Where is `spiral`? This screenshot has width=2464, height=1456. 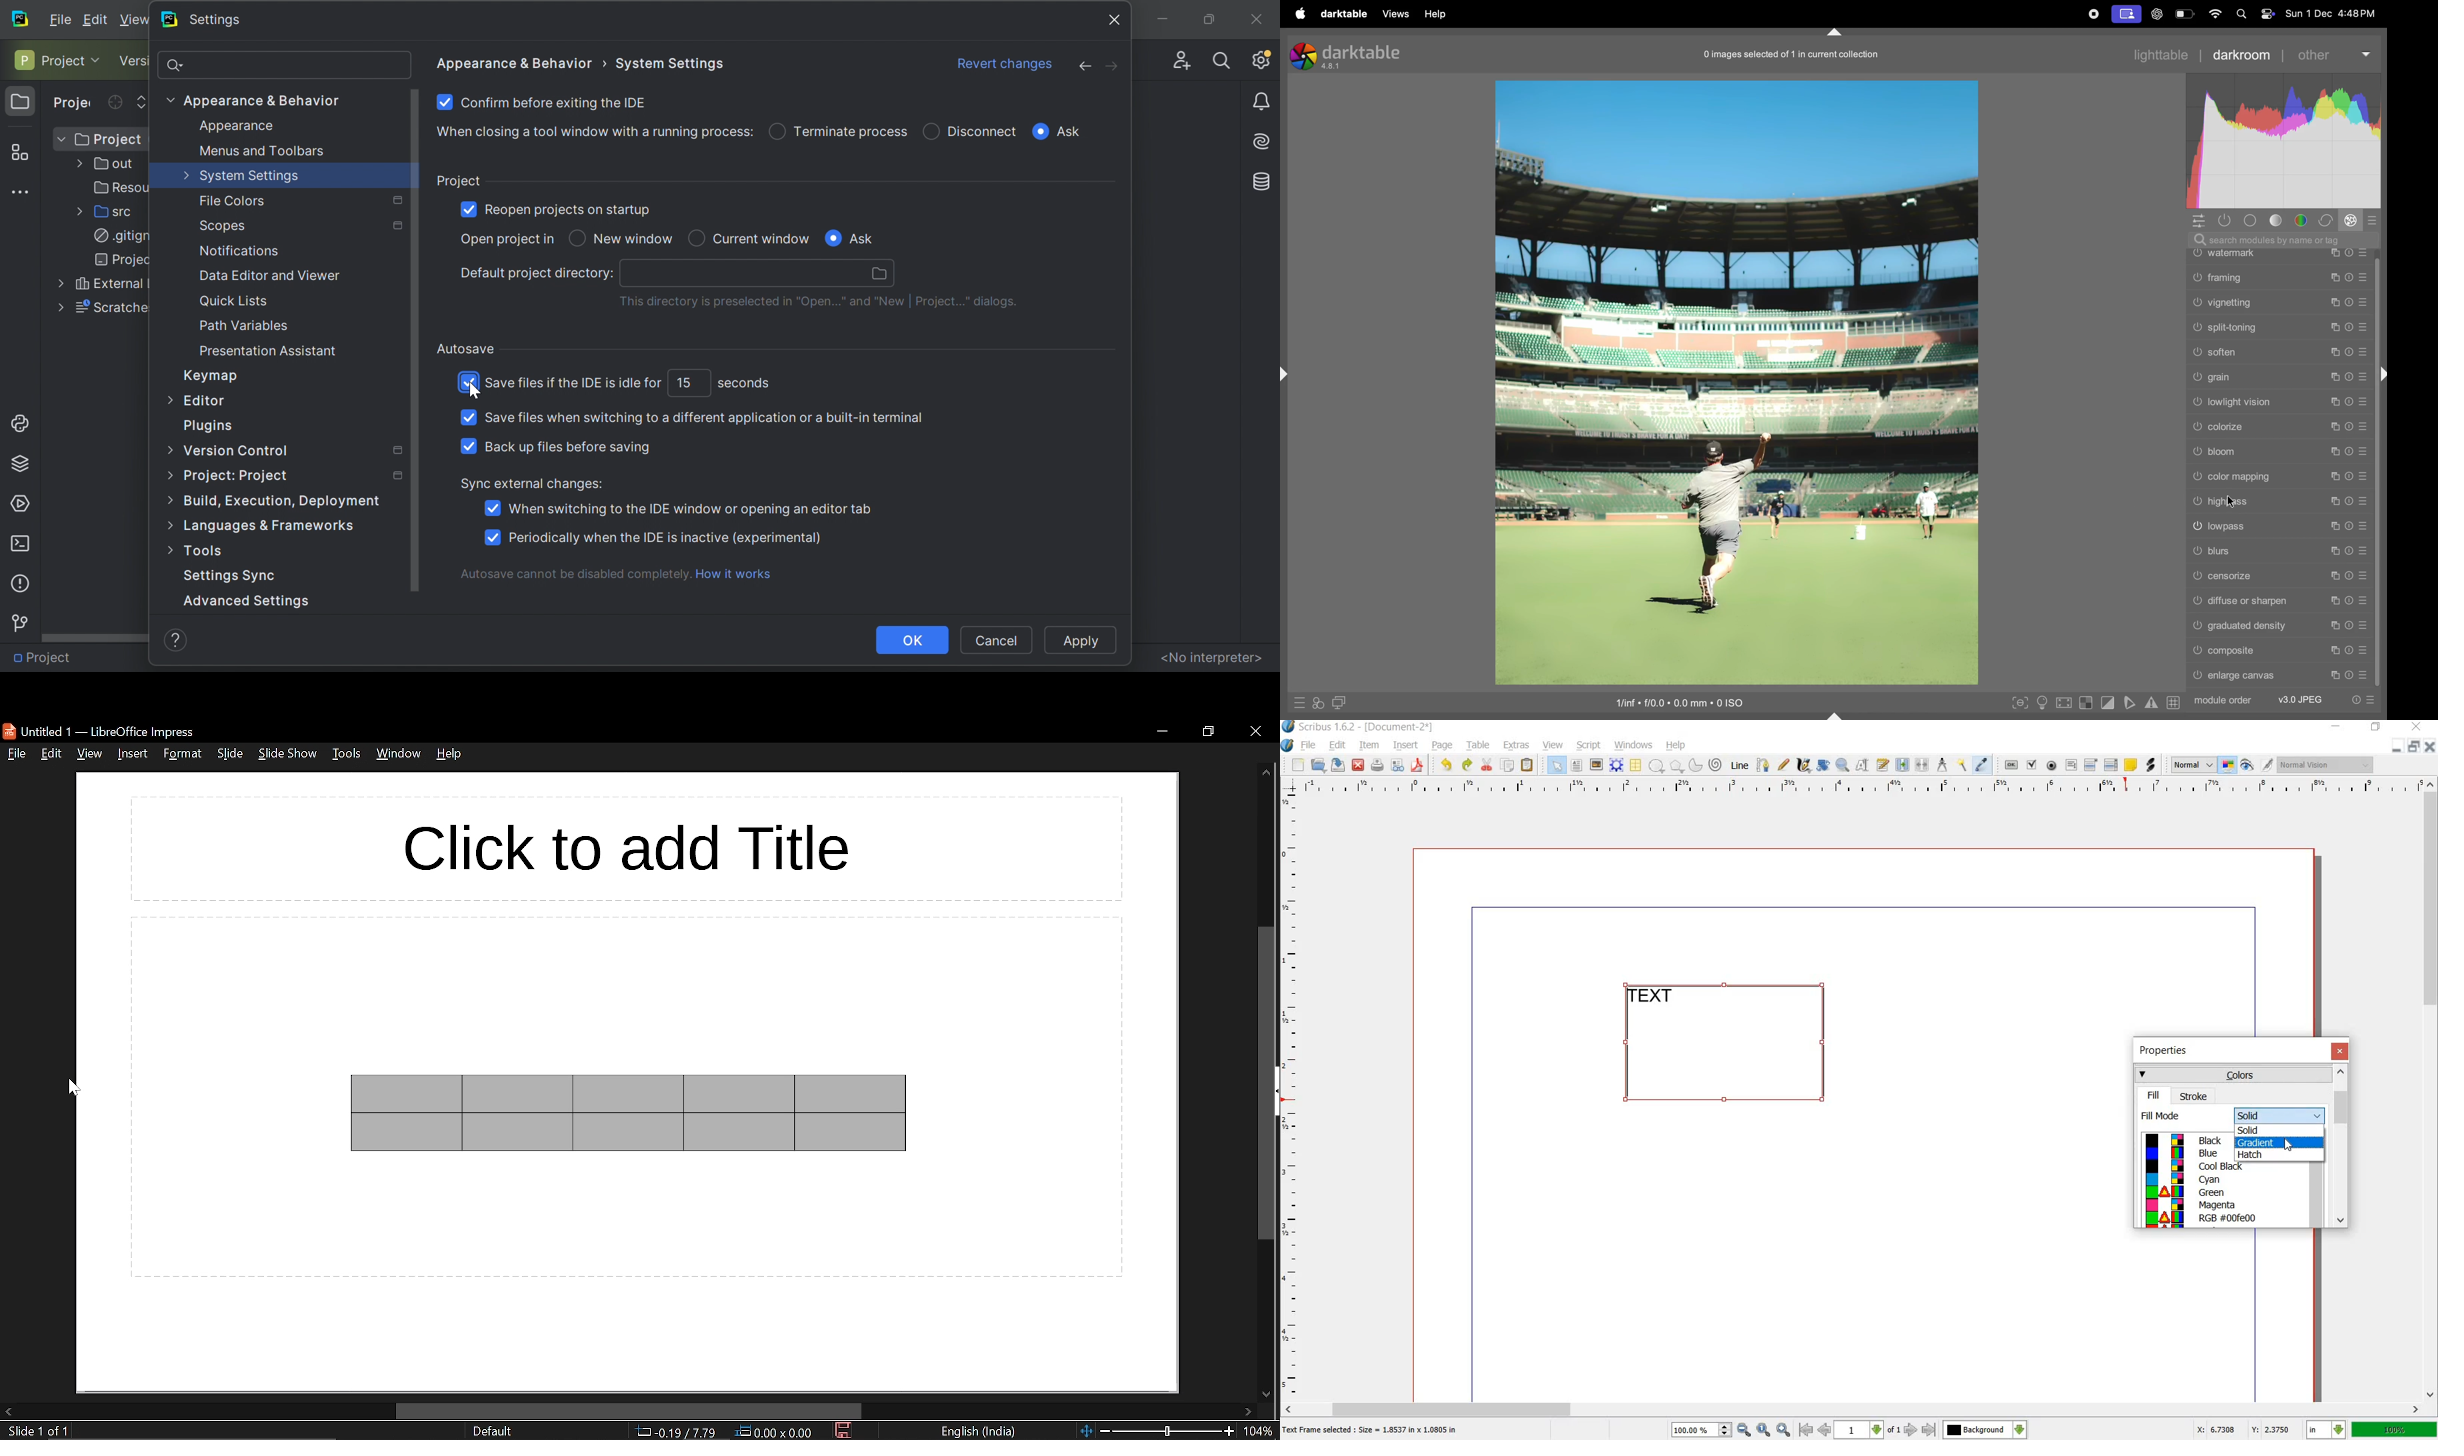 spiral is located at coordinates (1717, 764).